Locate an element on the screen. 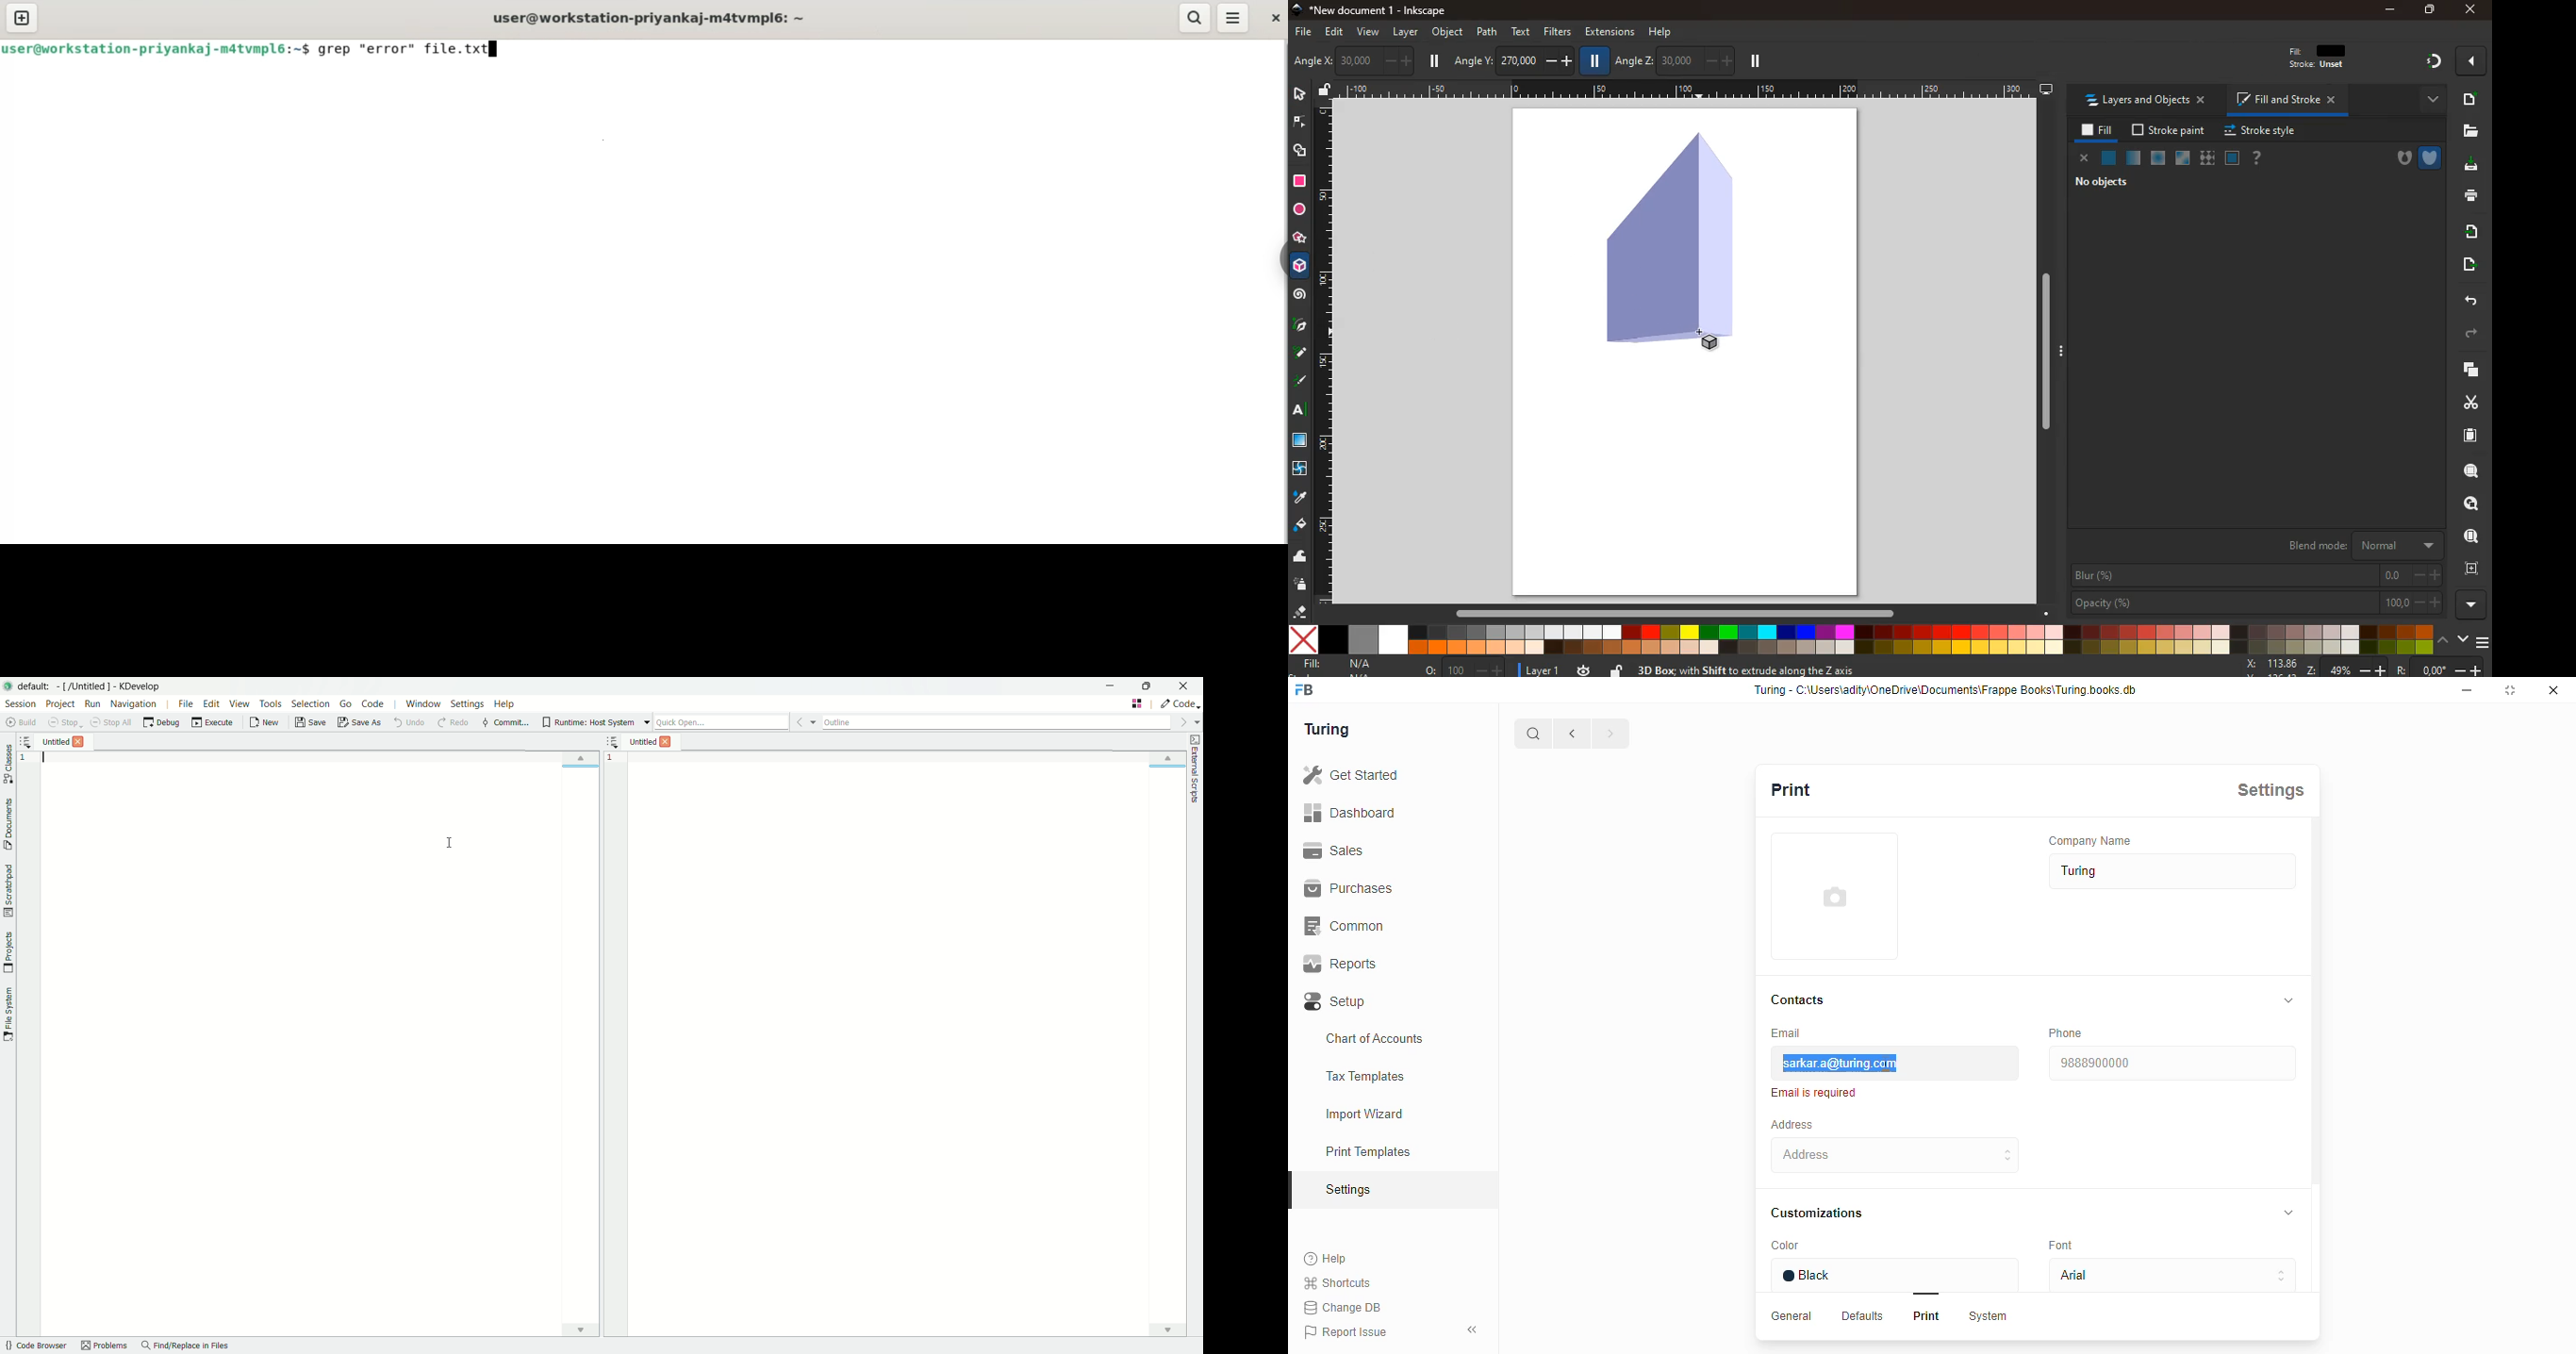 Image resolution: width=2576 pixels, height=1372 pixels. Black is located at coordinates (1899, 1275).